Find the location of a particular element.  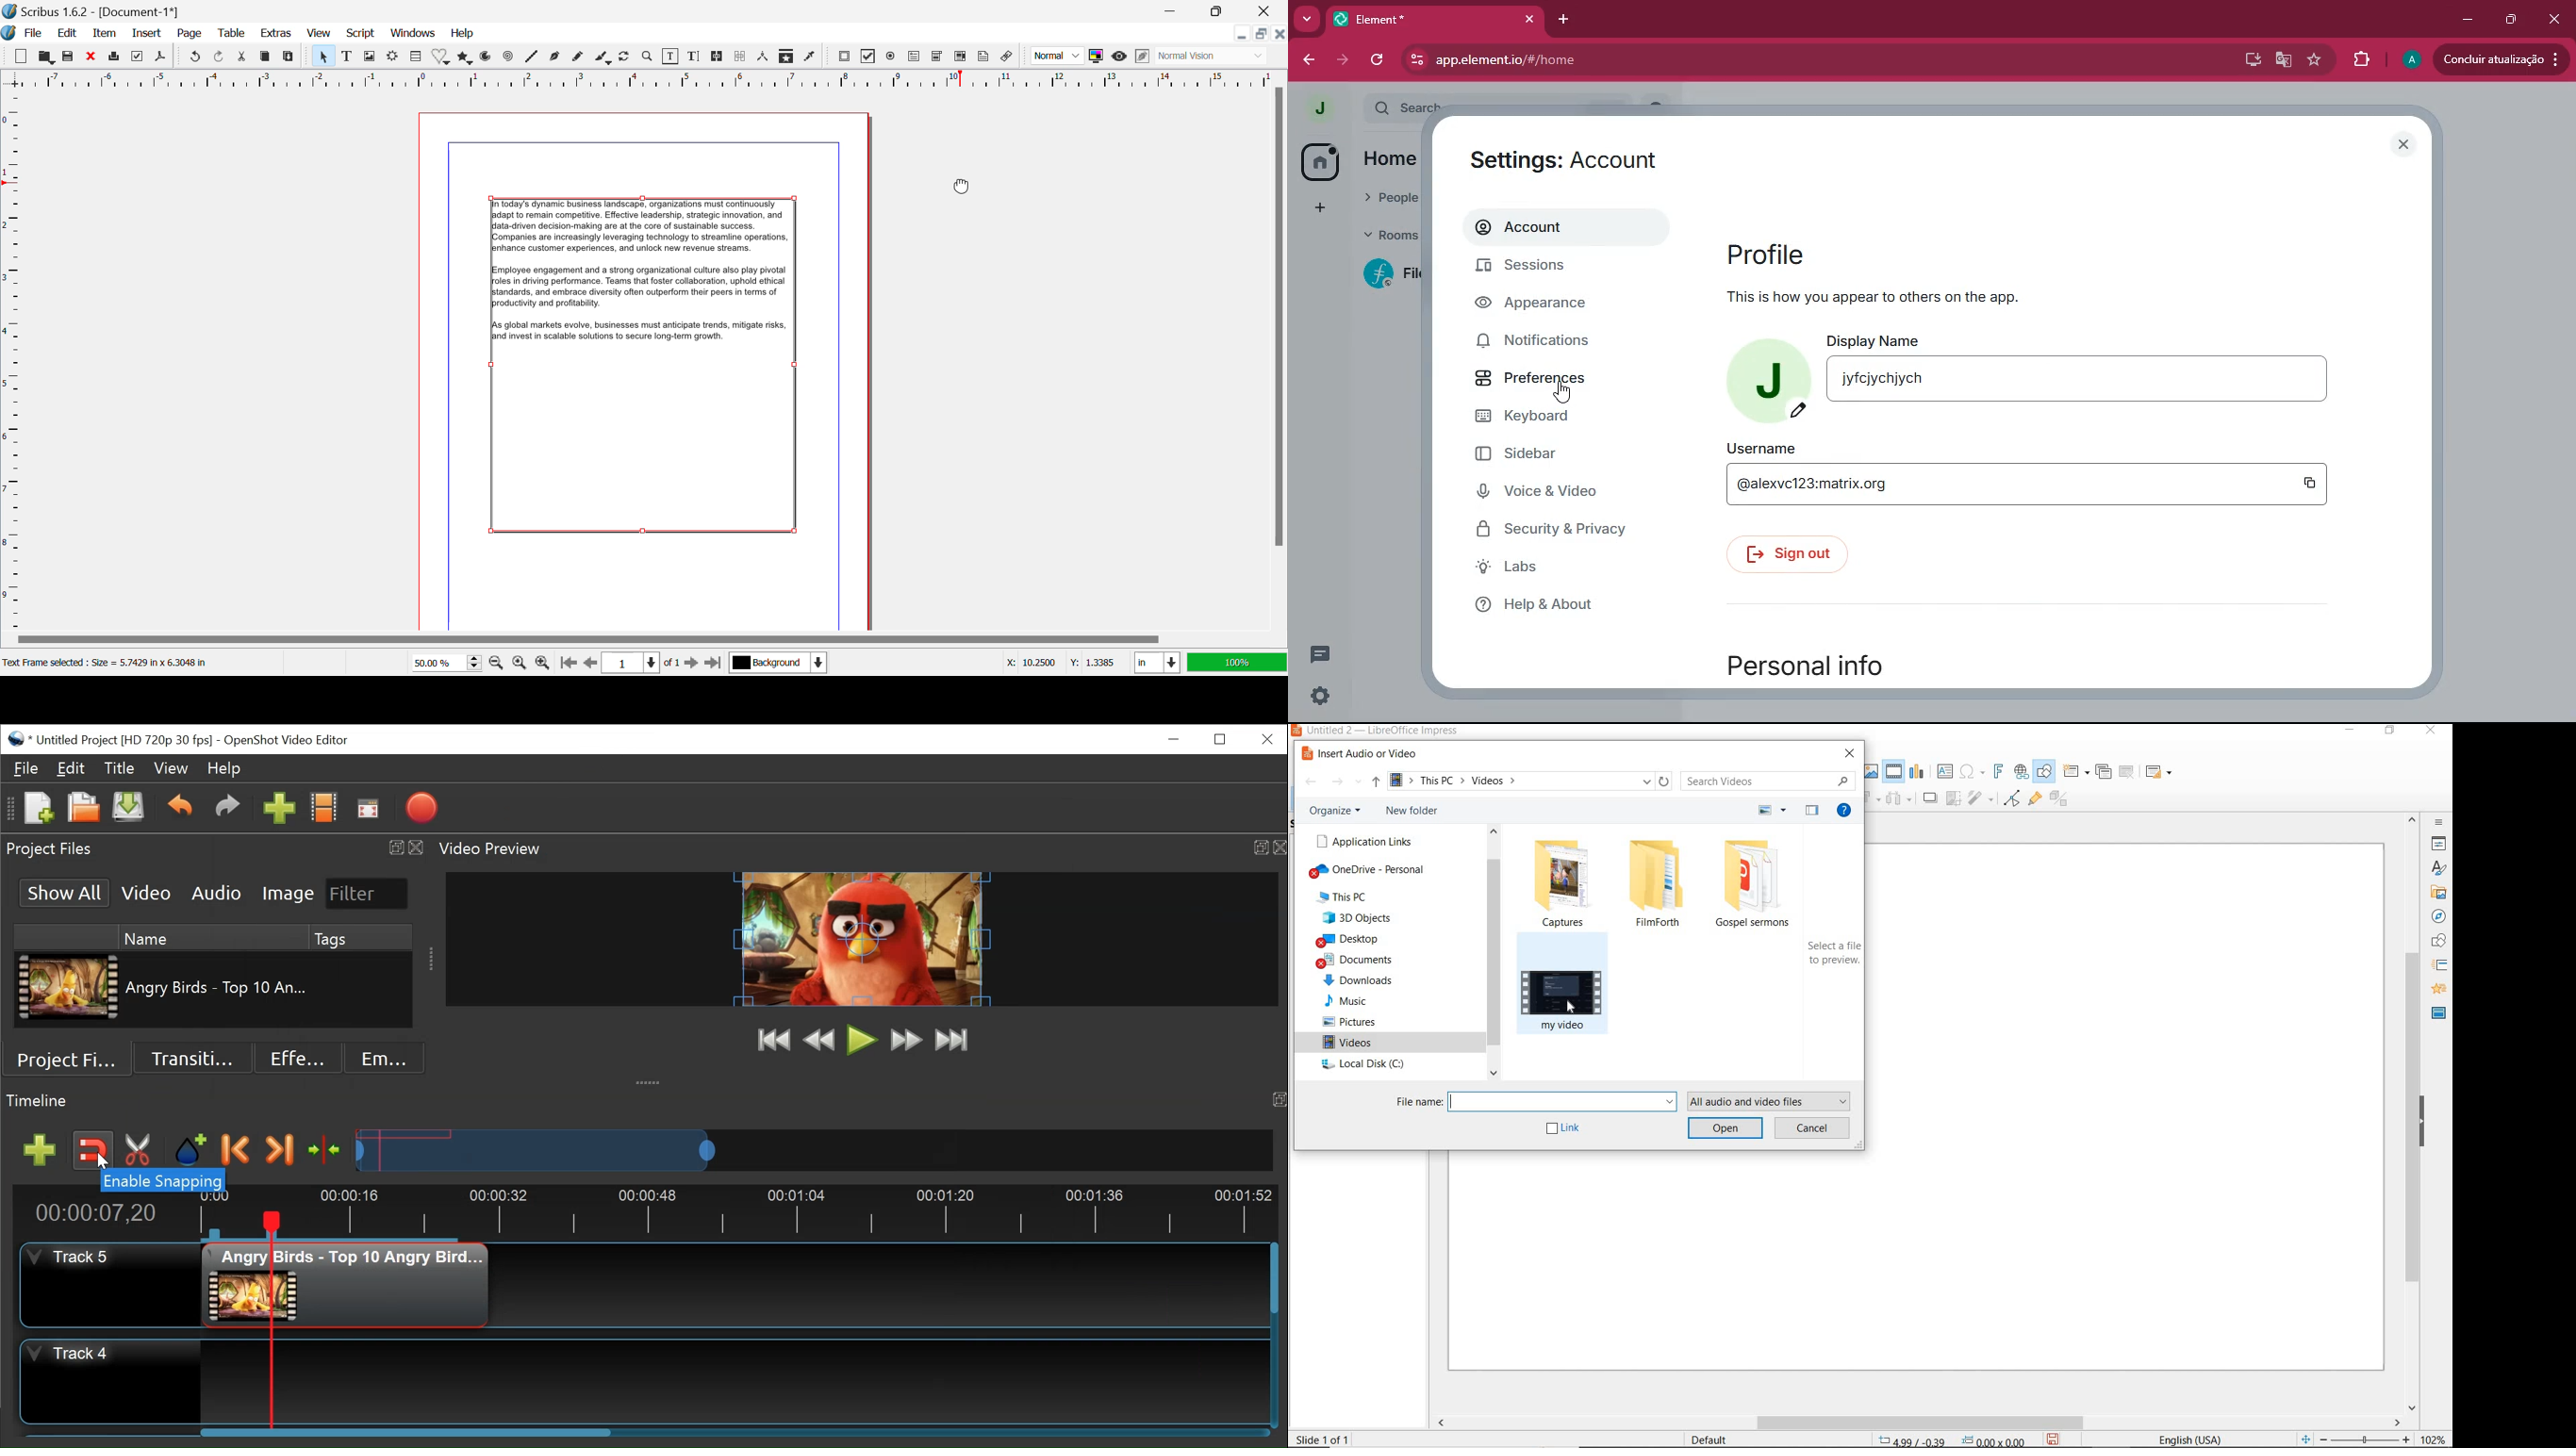

NEW SLIDE is located at coordinates (2076, 770).